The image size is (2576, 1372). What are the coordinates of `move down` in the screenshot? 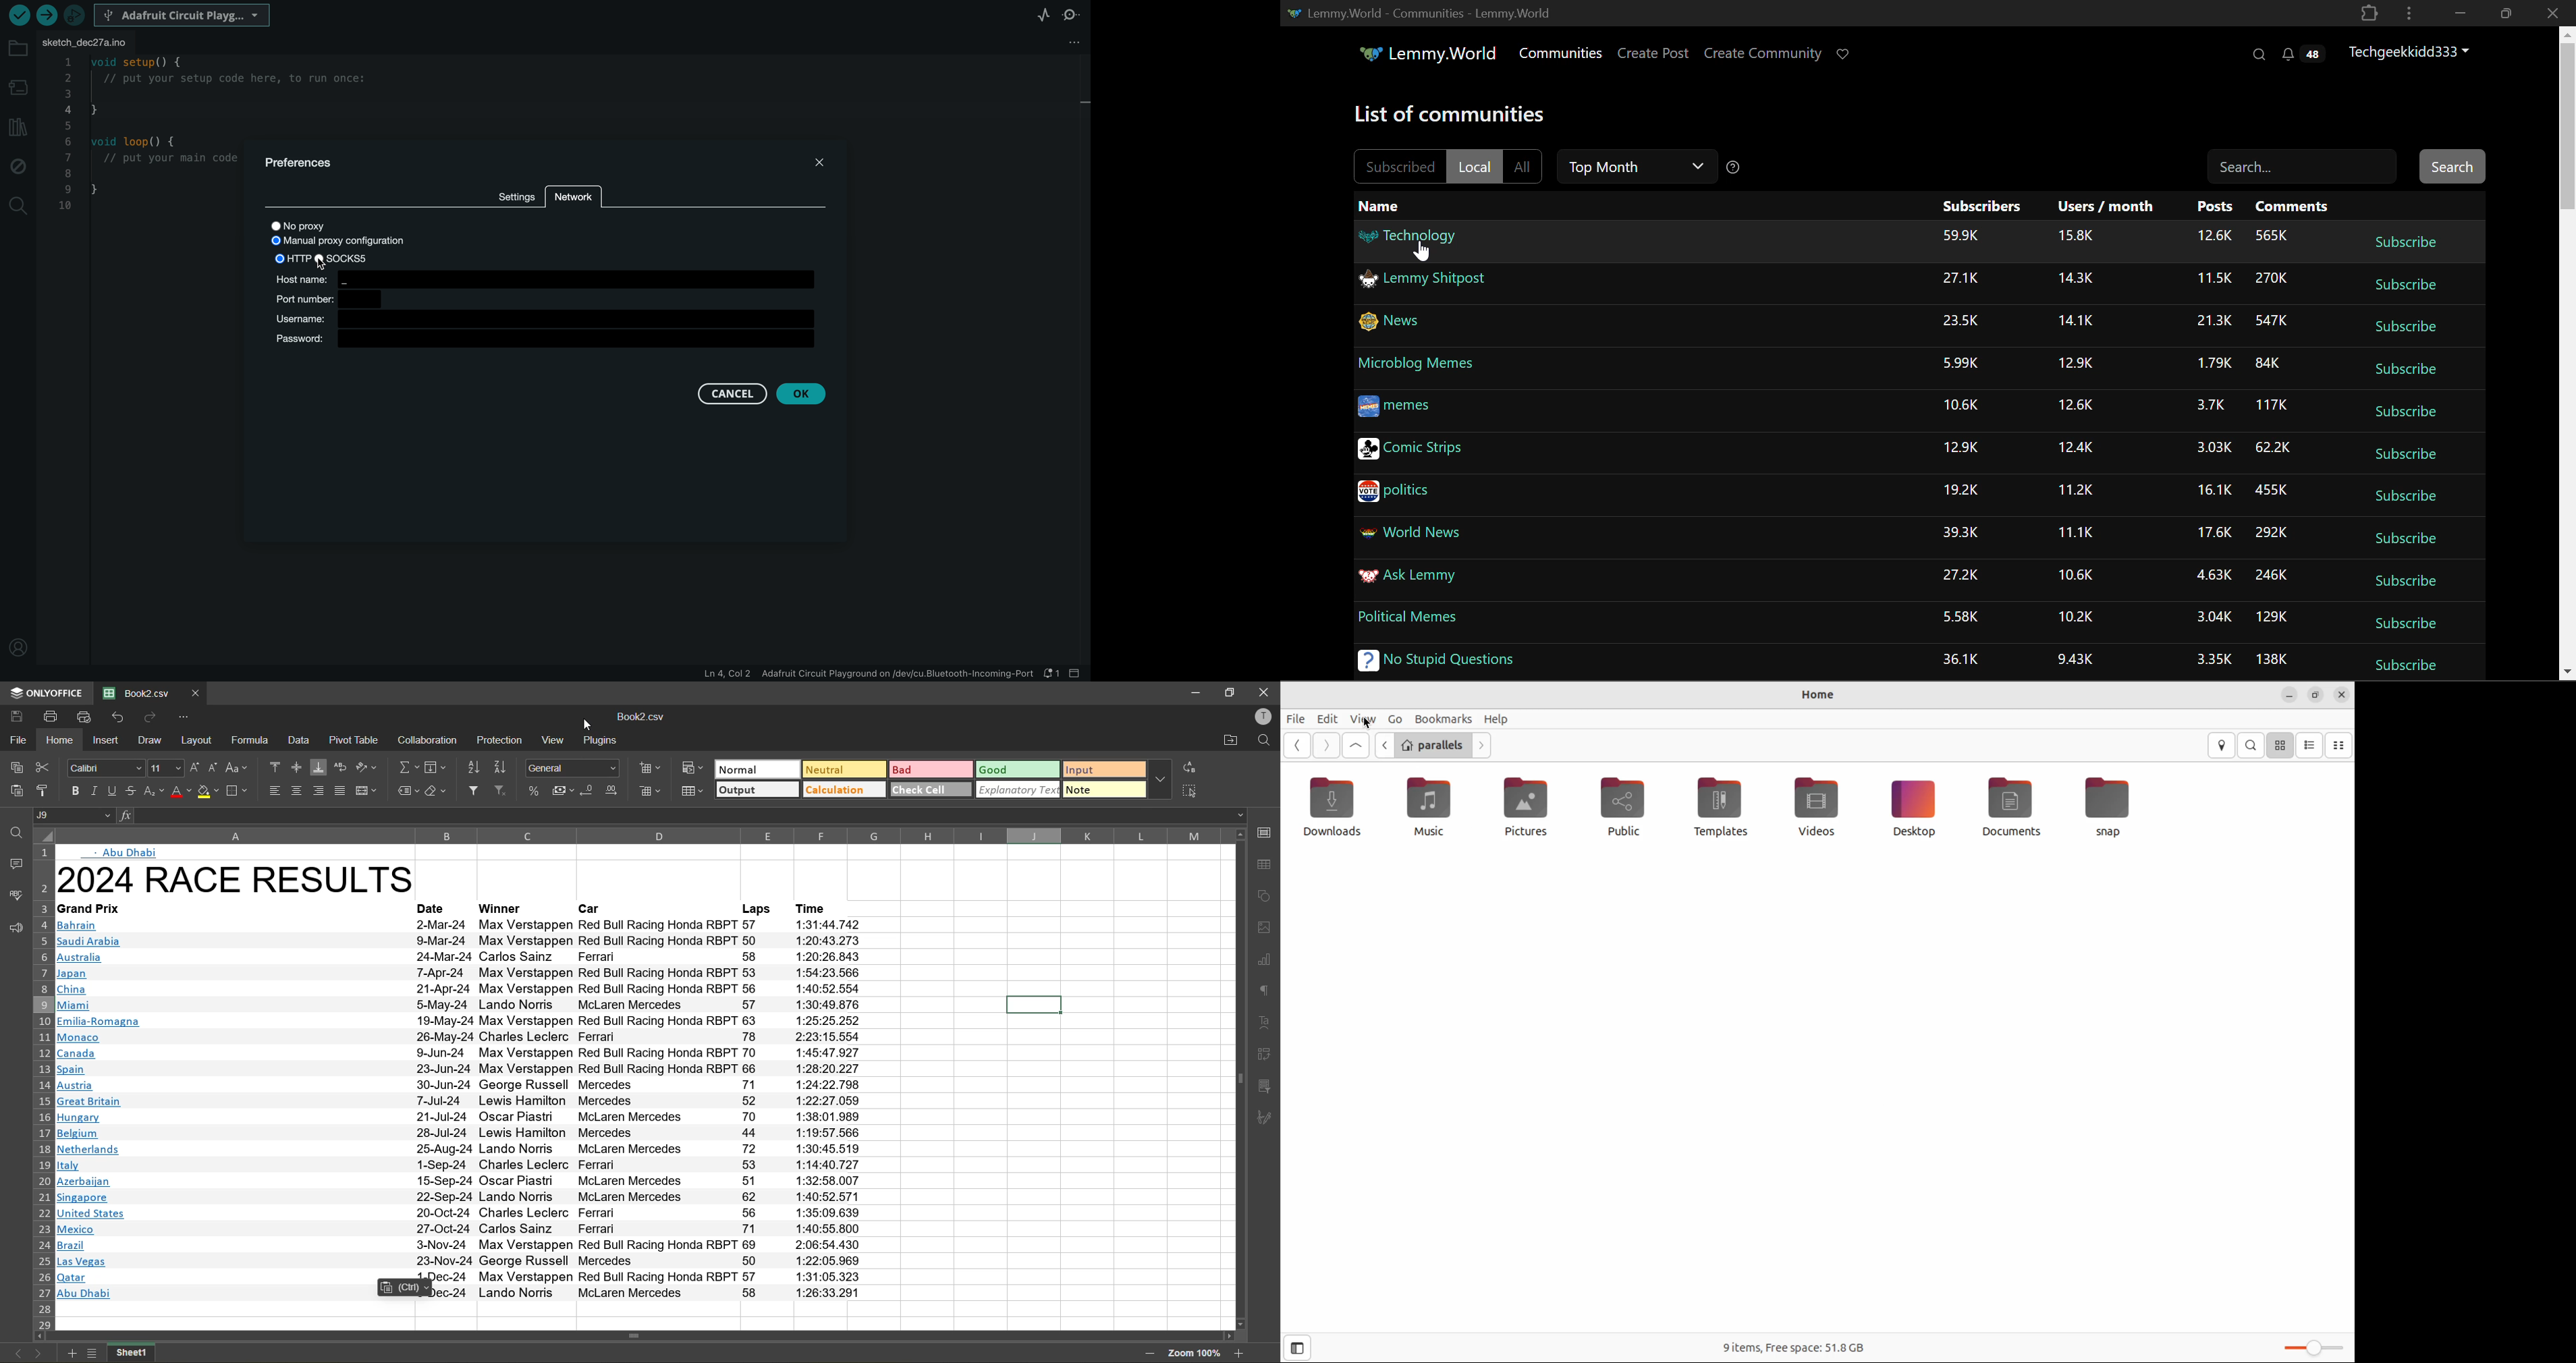 It's located at (1242, 1324).